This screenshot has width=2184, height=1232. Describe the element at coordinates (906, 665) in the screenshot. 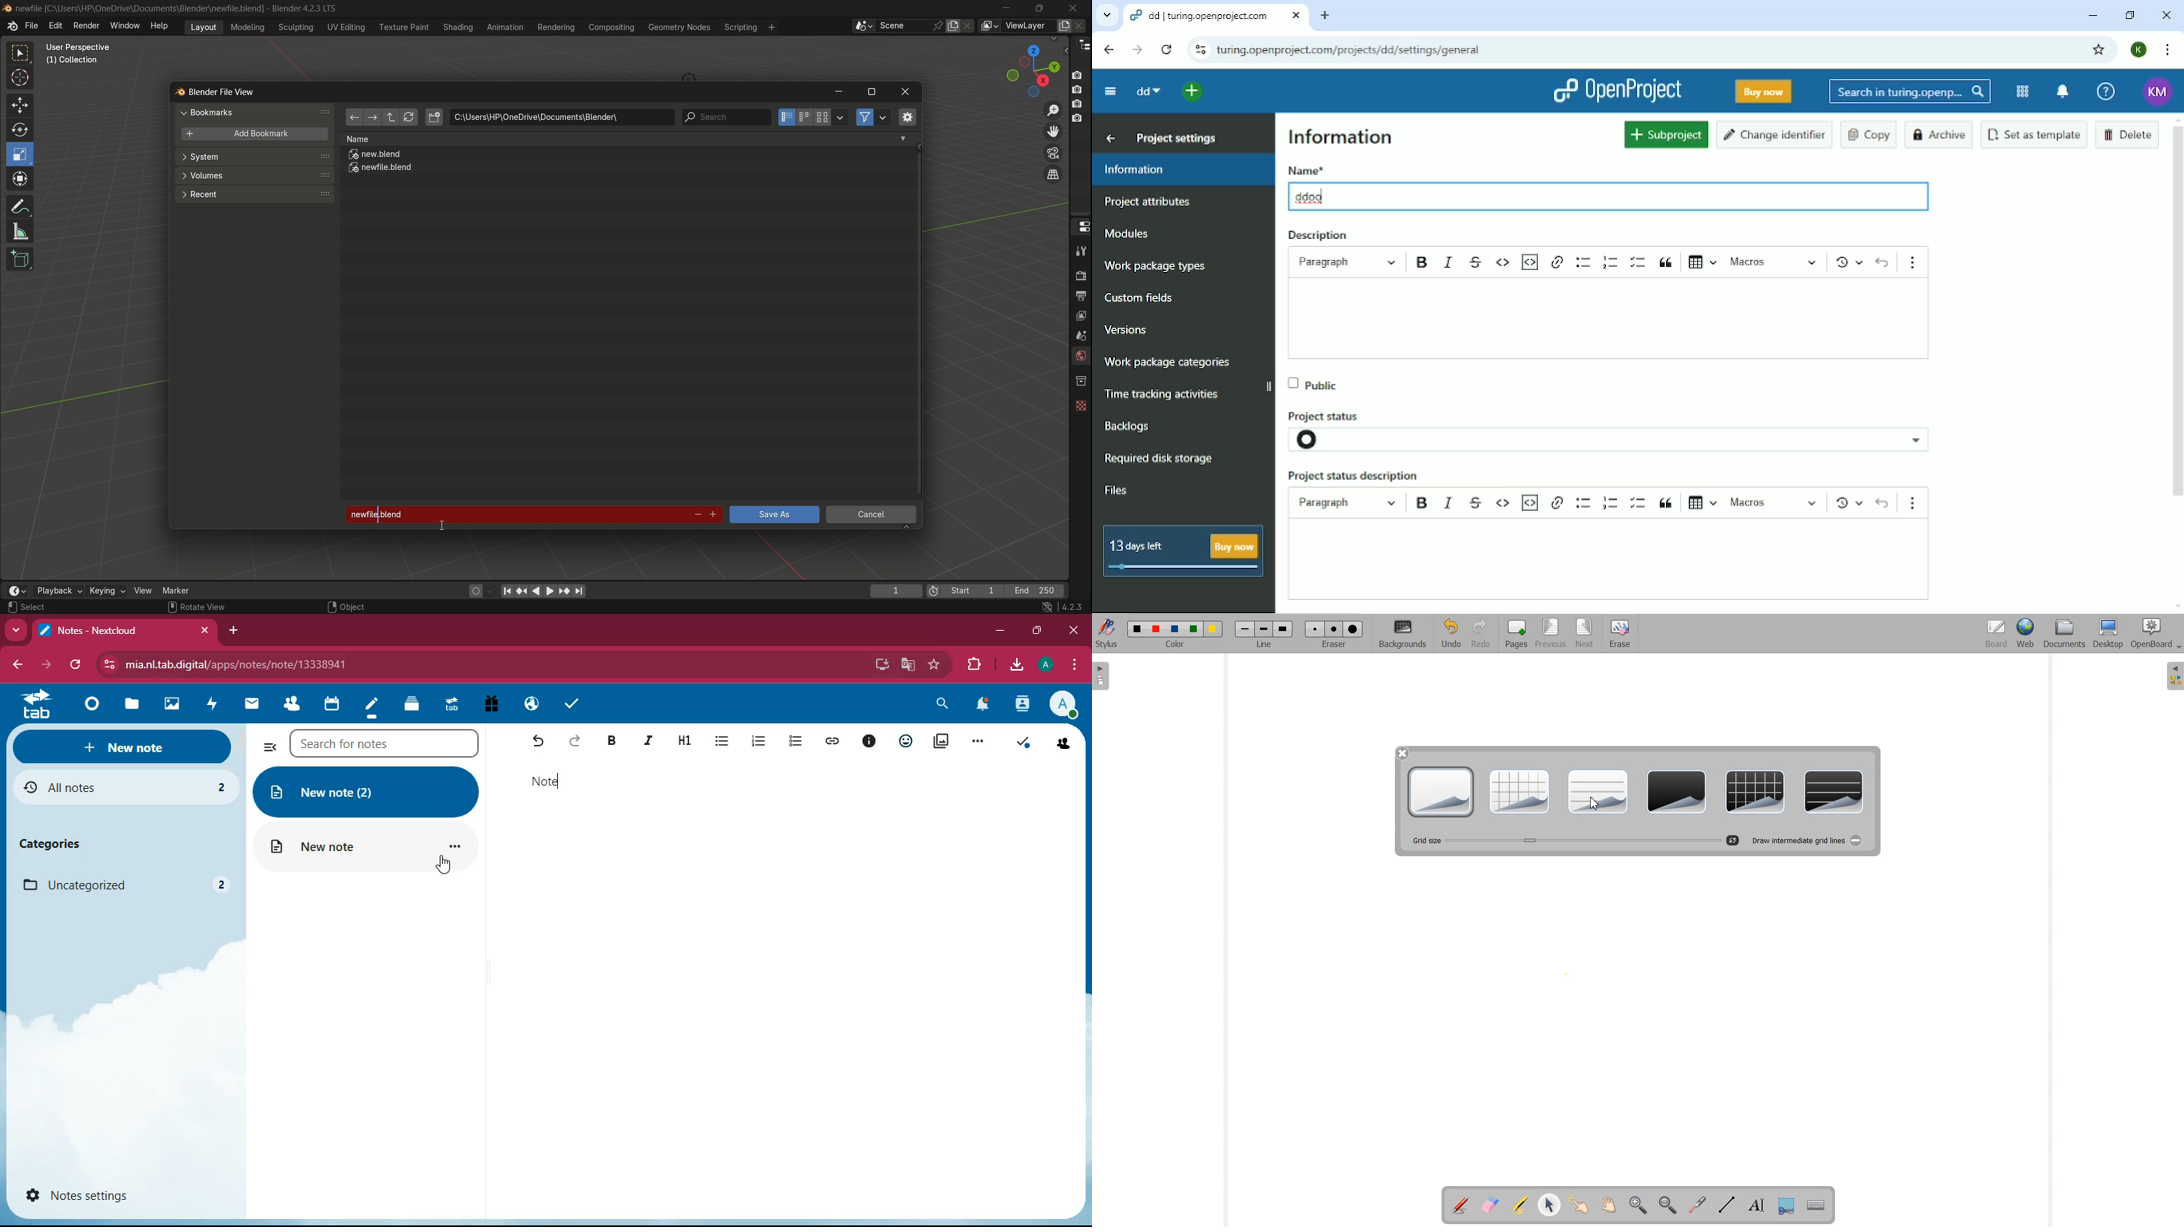

I see `google translate` at that location.